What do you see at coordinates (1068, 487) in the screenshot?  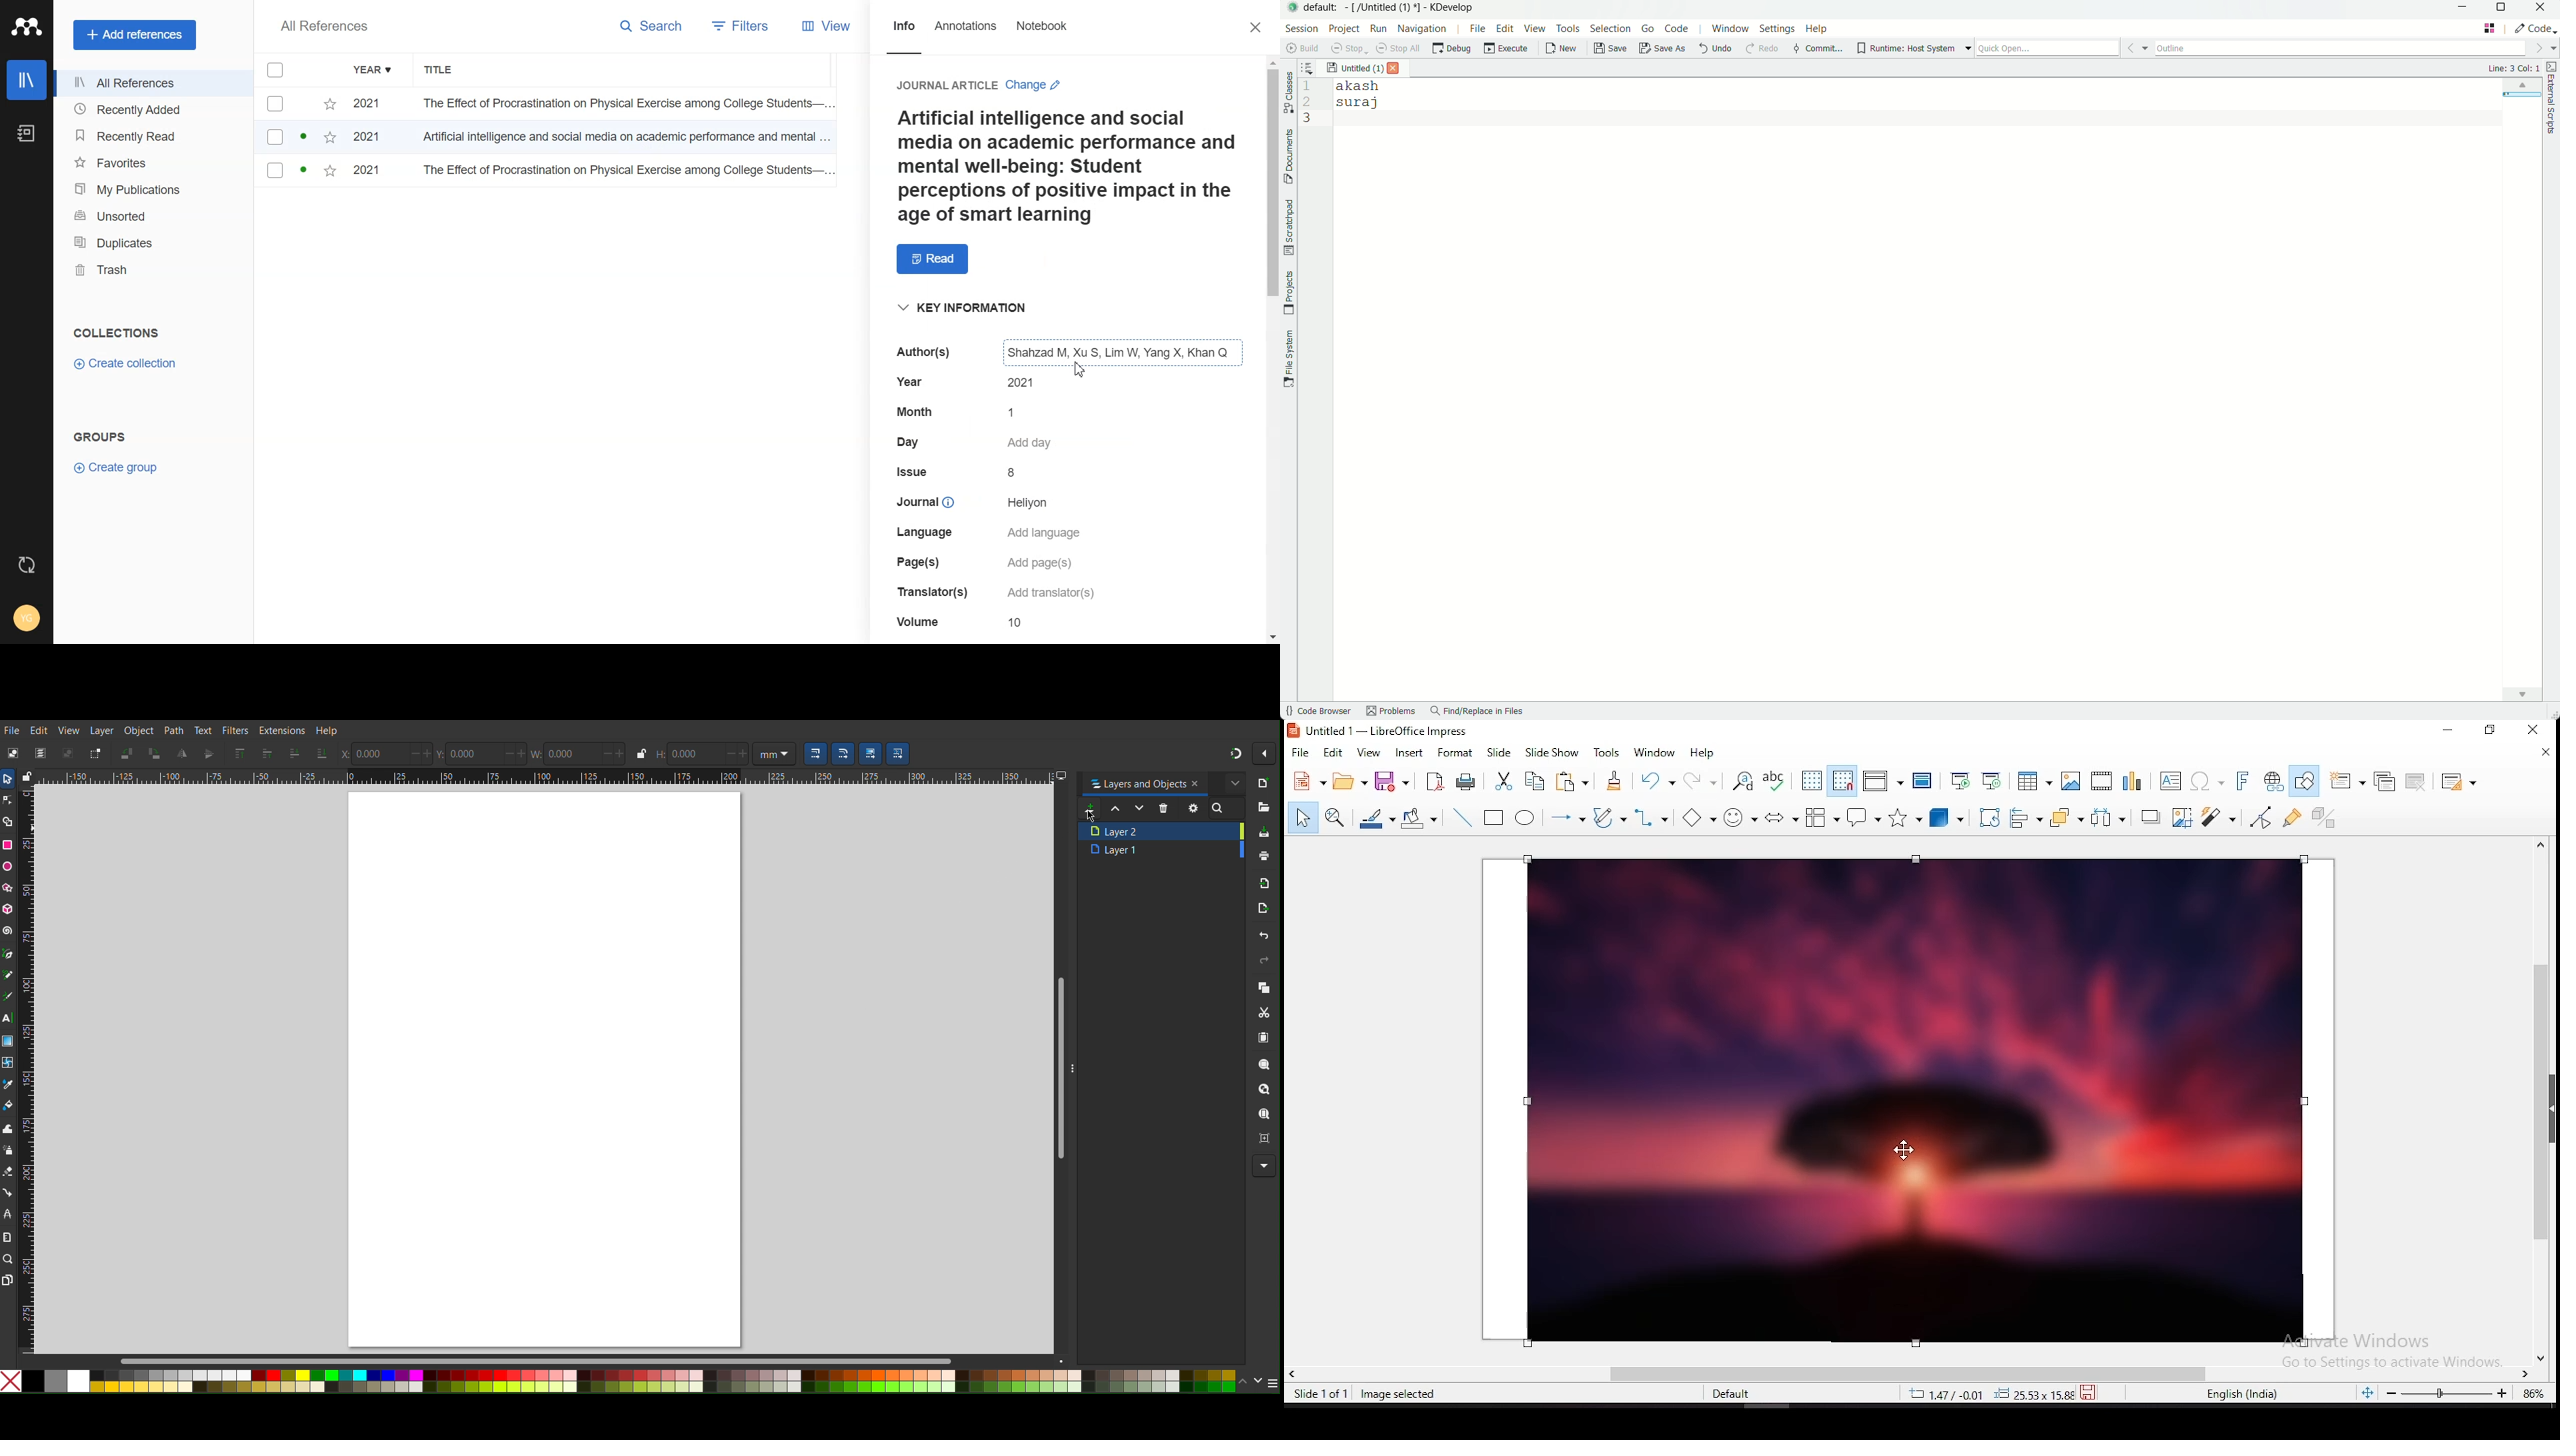 I see `The table shows a portion of a bibliographic entry, like month, date, issue, volume, journal, and specifically the author field, which lists "Shahzad M, You S, Lim W, Yang X, Khan Q."` at bounding box center [1068, 487].